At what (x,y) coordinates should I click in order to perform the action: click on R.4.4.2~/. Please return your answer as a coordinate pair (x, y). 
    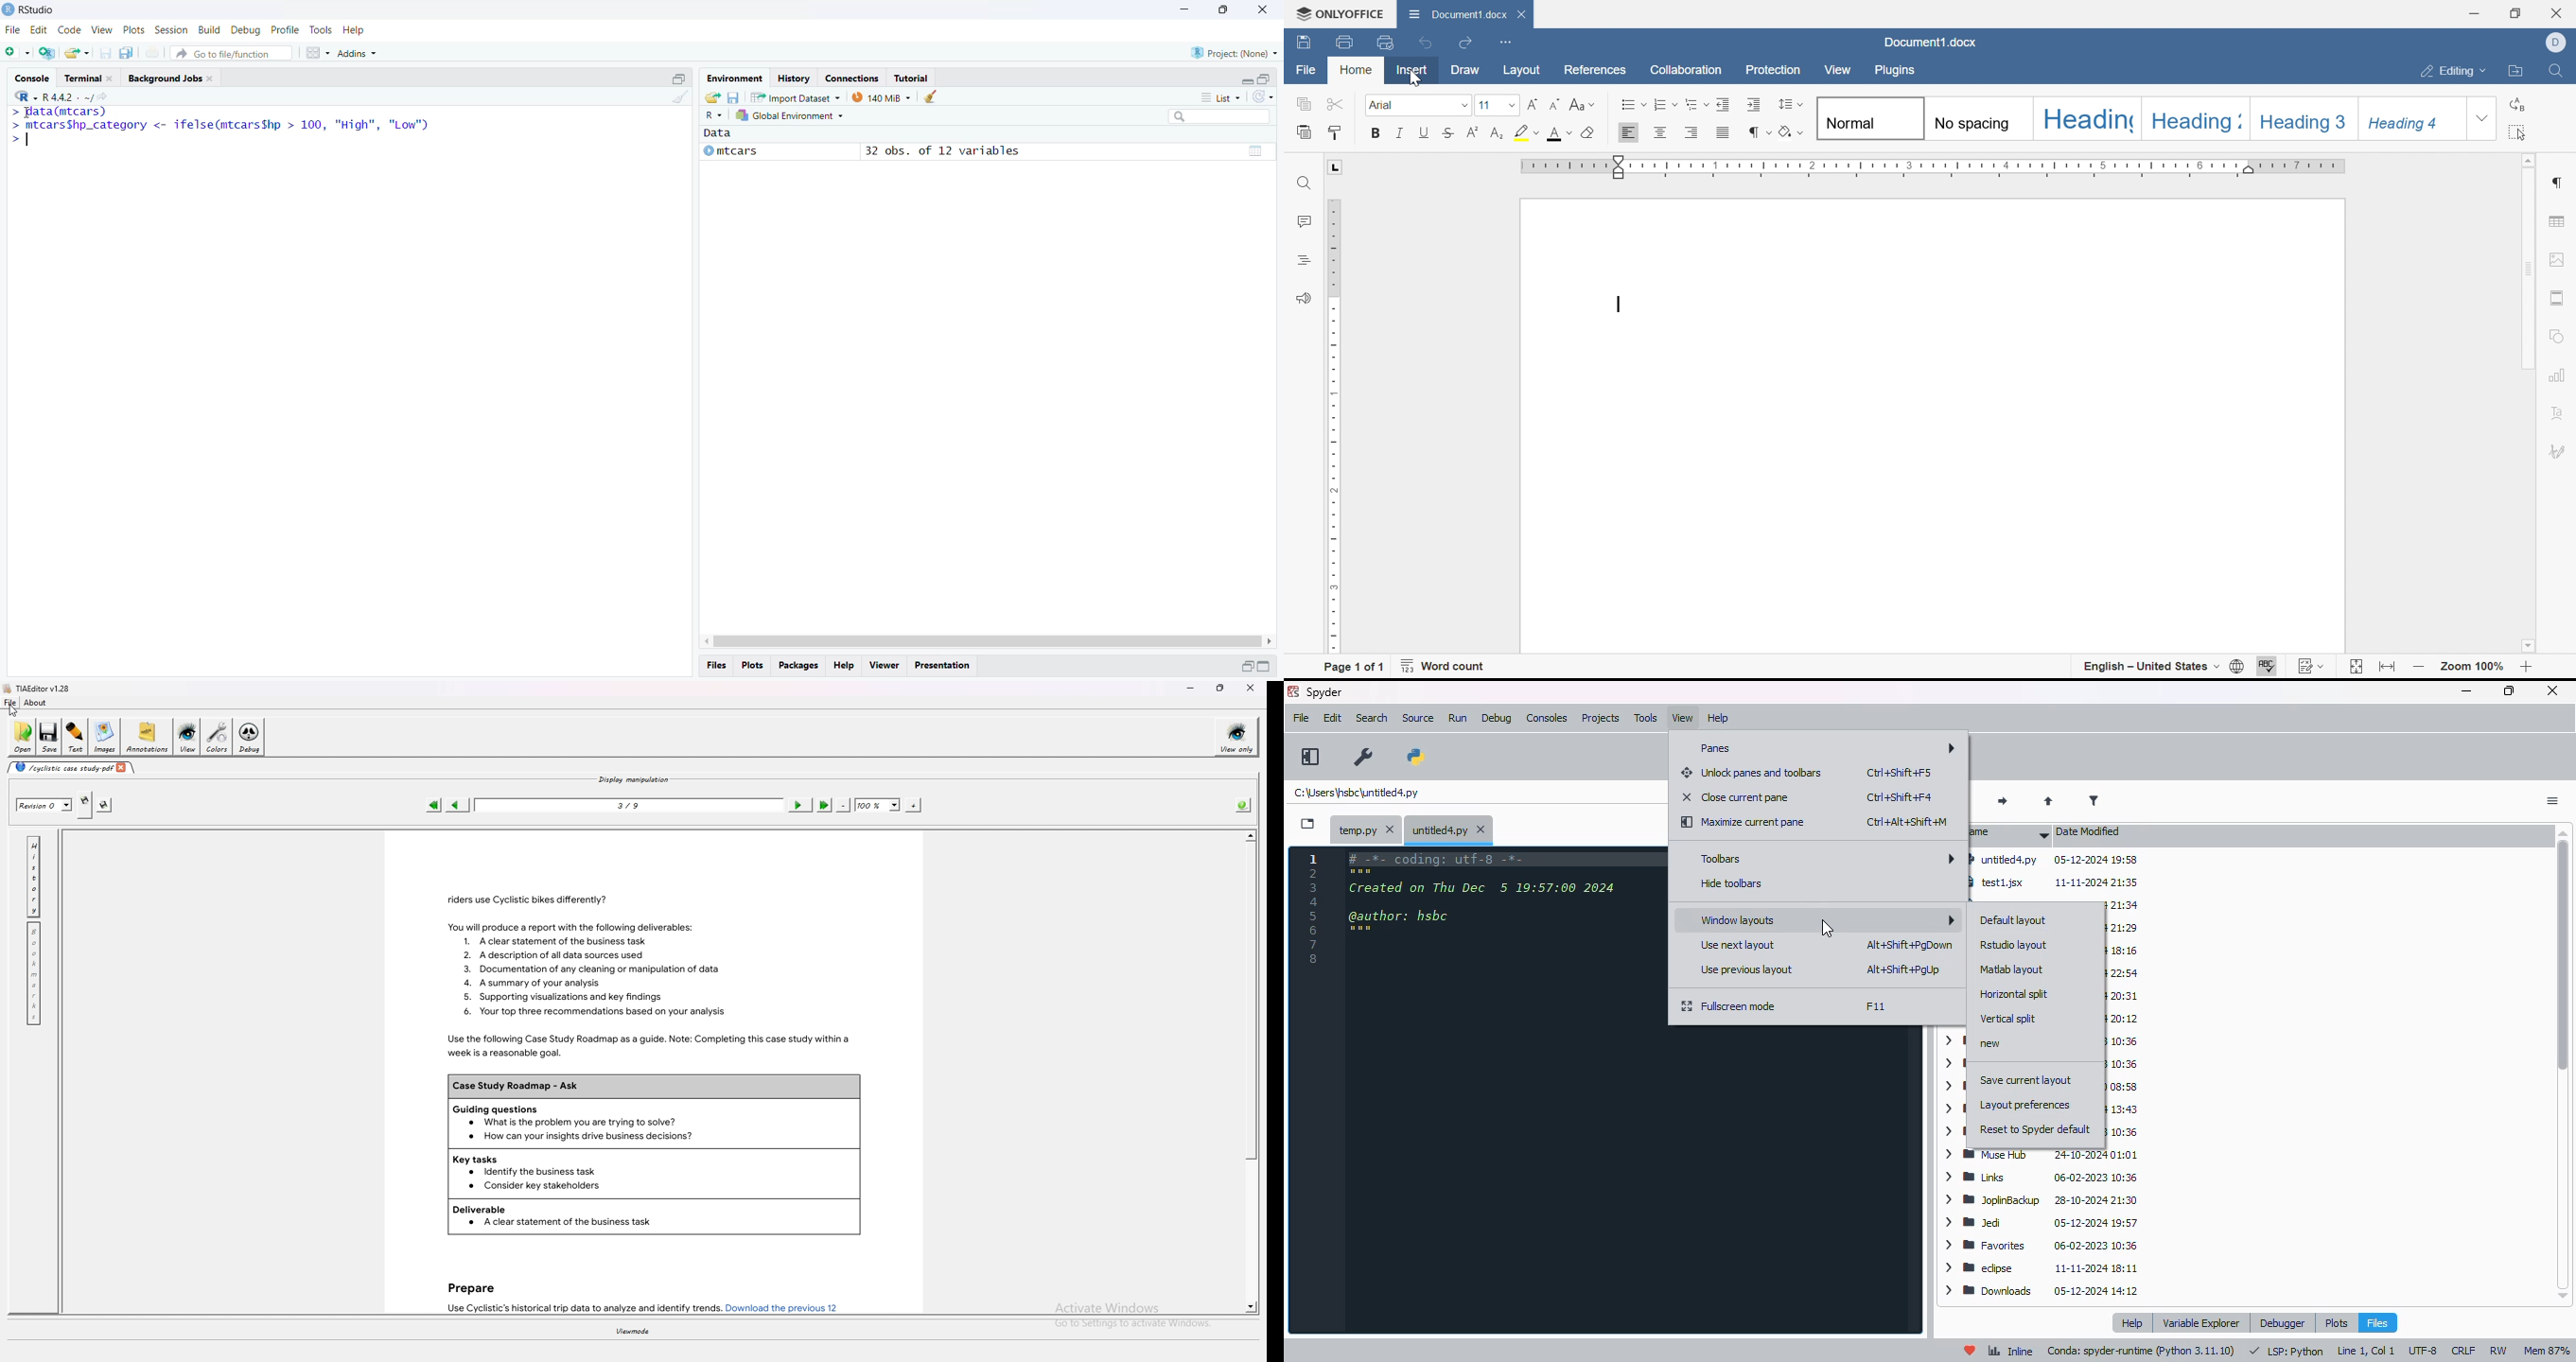
    Looking at the image, I should click on (63, 96).